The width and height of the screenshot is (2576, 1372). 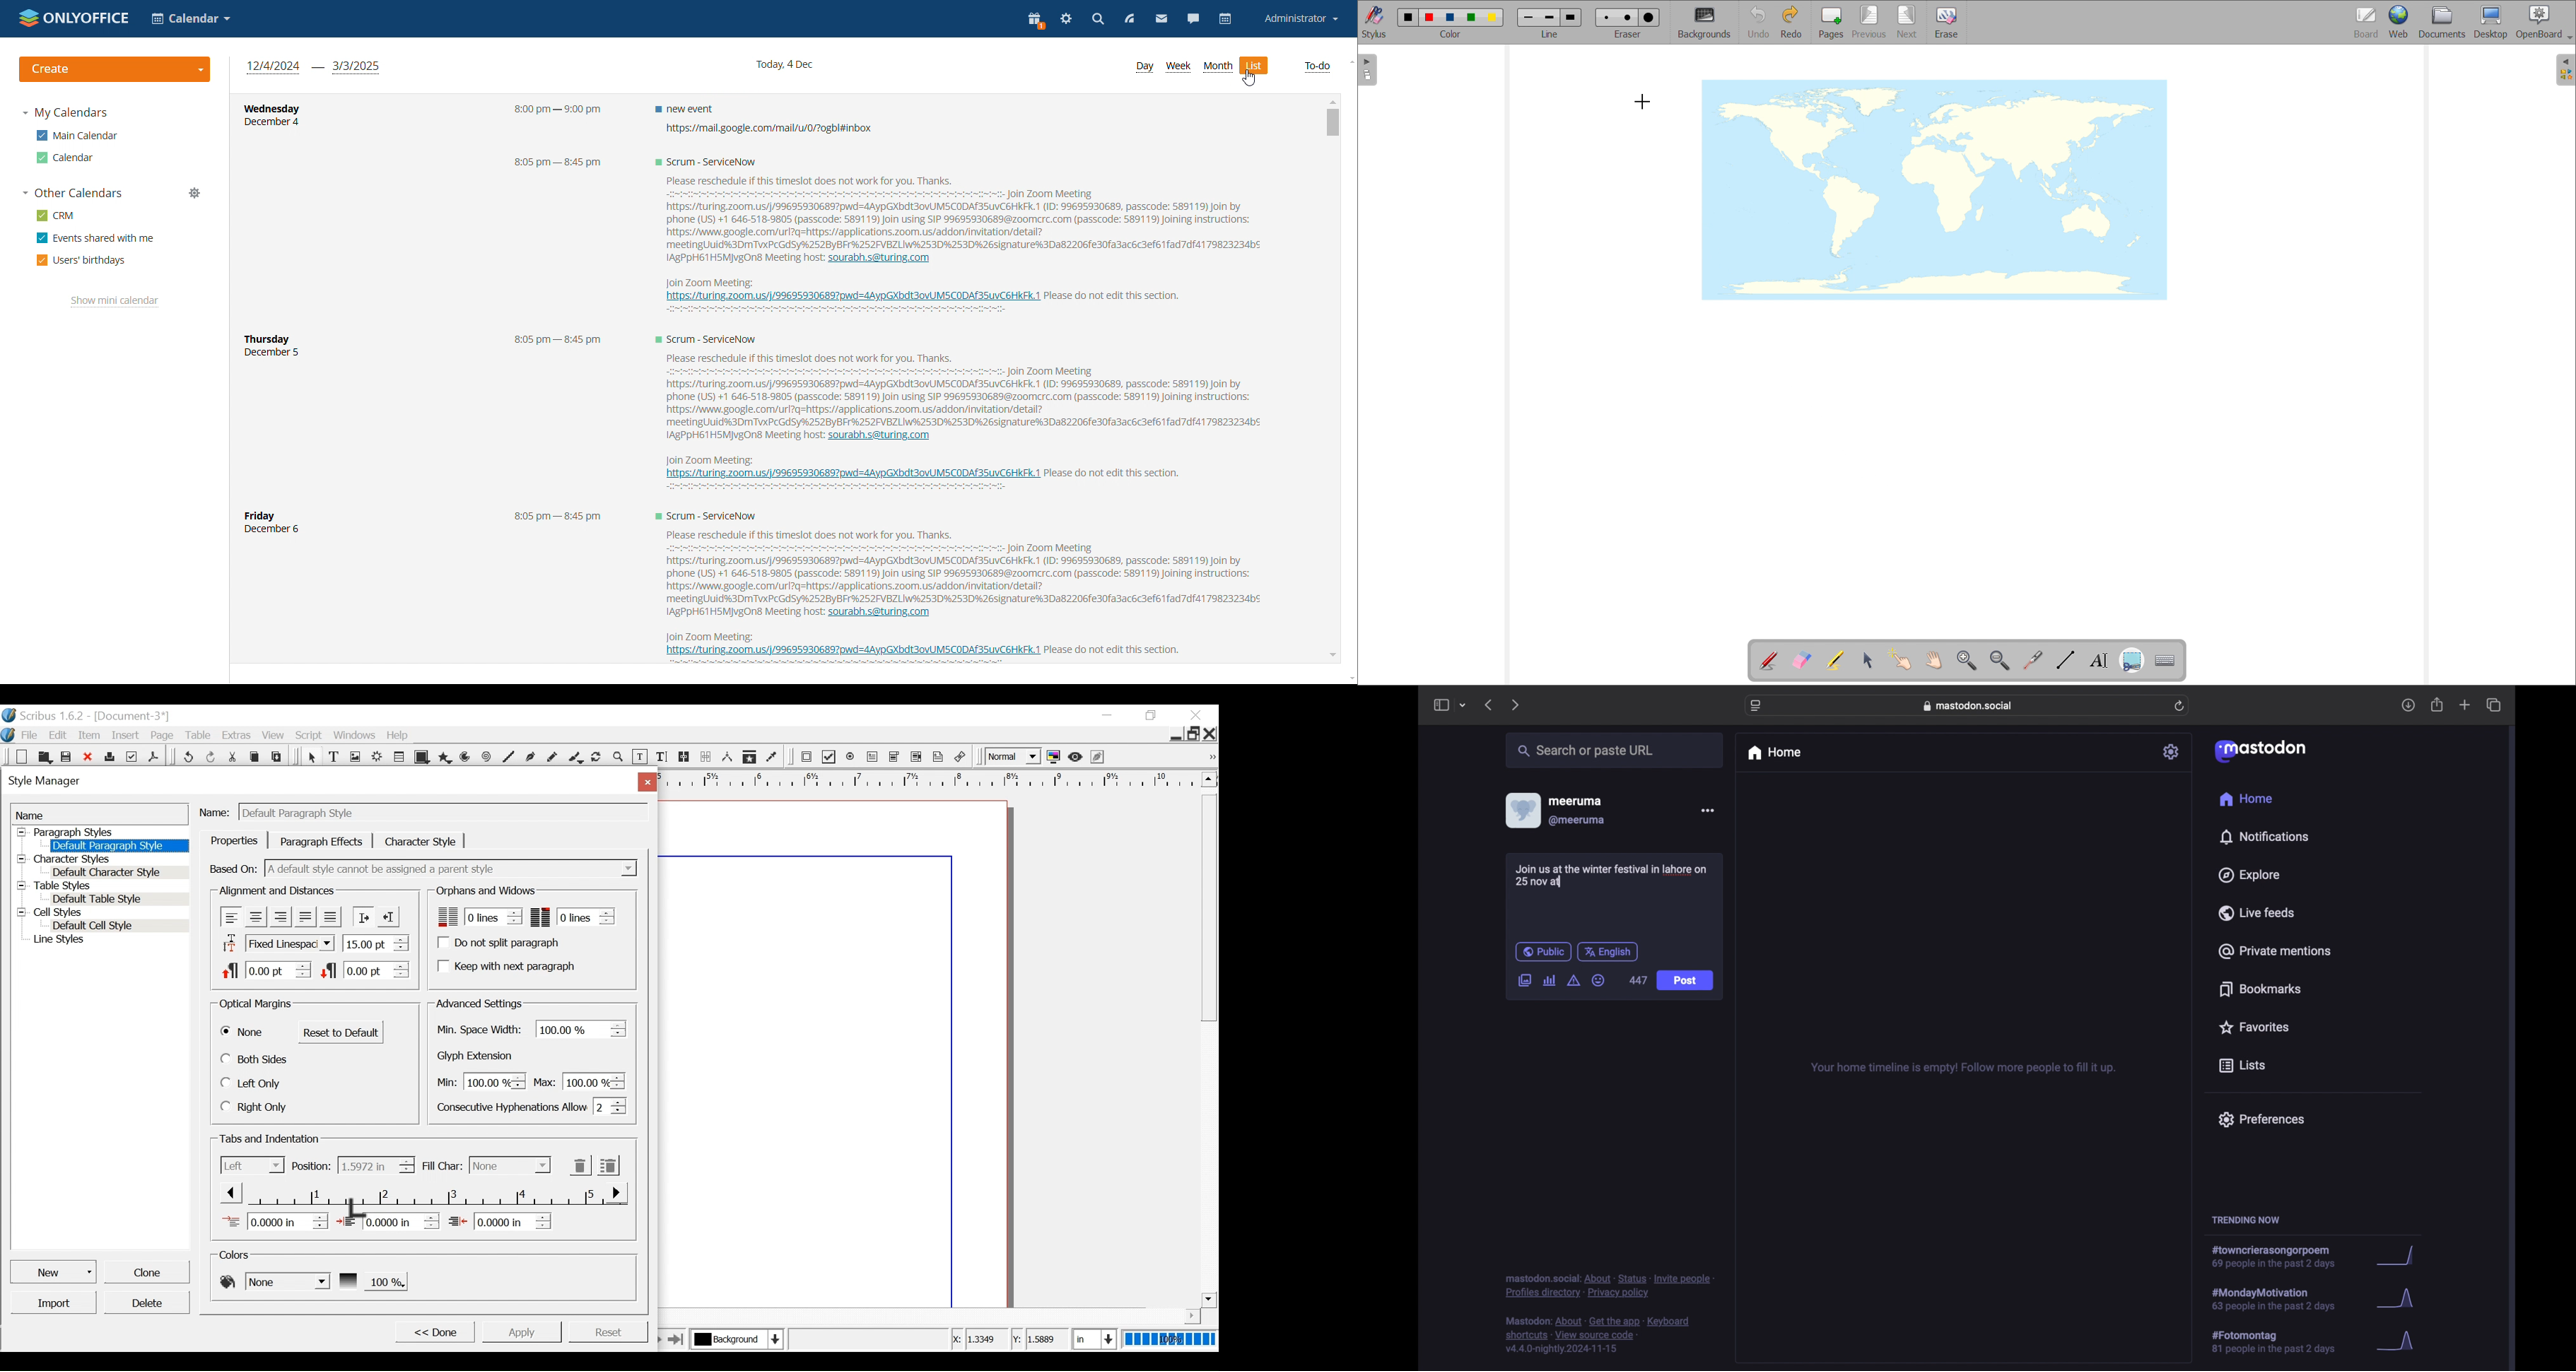 What do you see at coordinates (256, 1059) in the screenshot?
I see `(un)select Both Sides` at bounding box center [256, 1059].